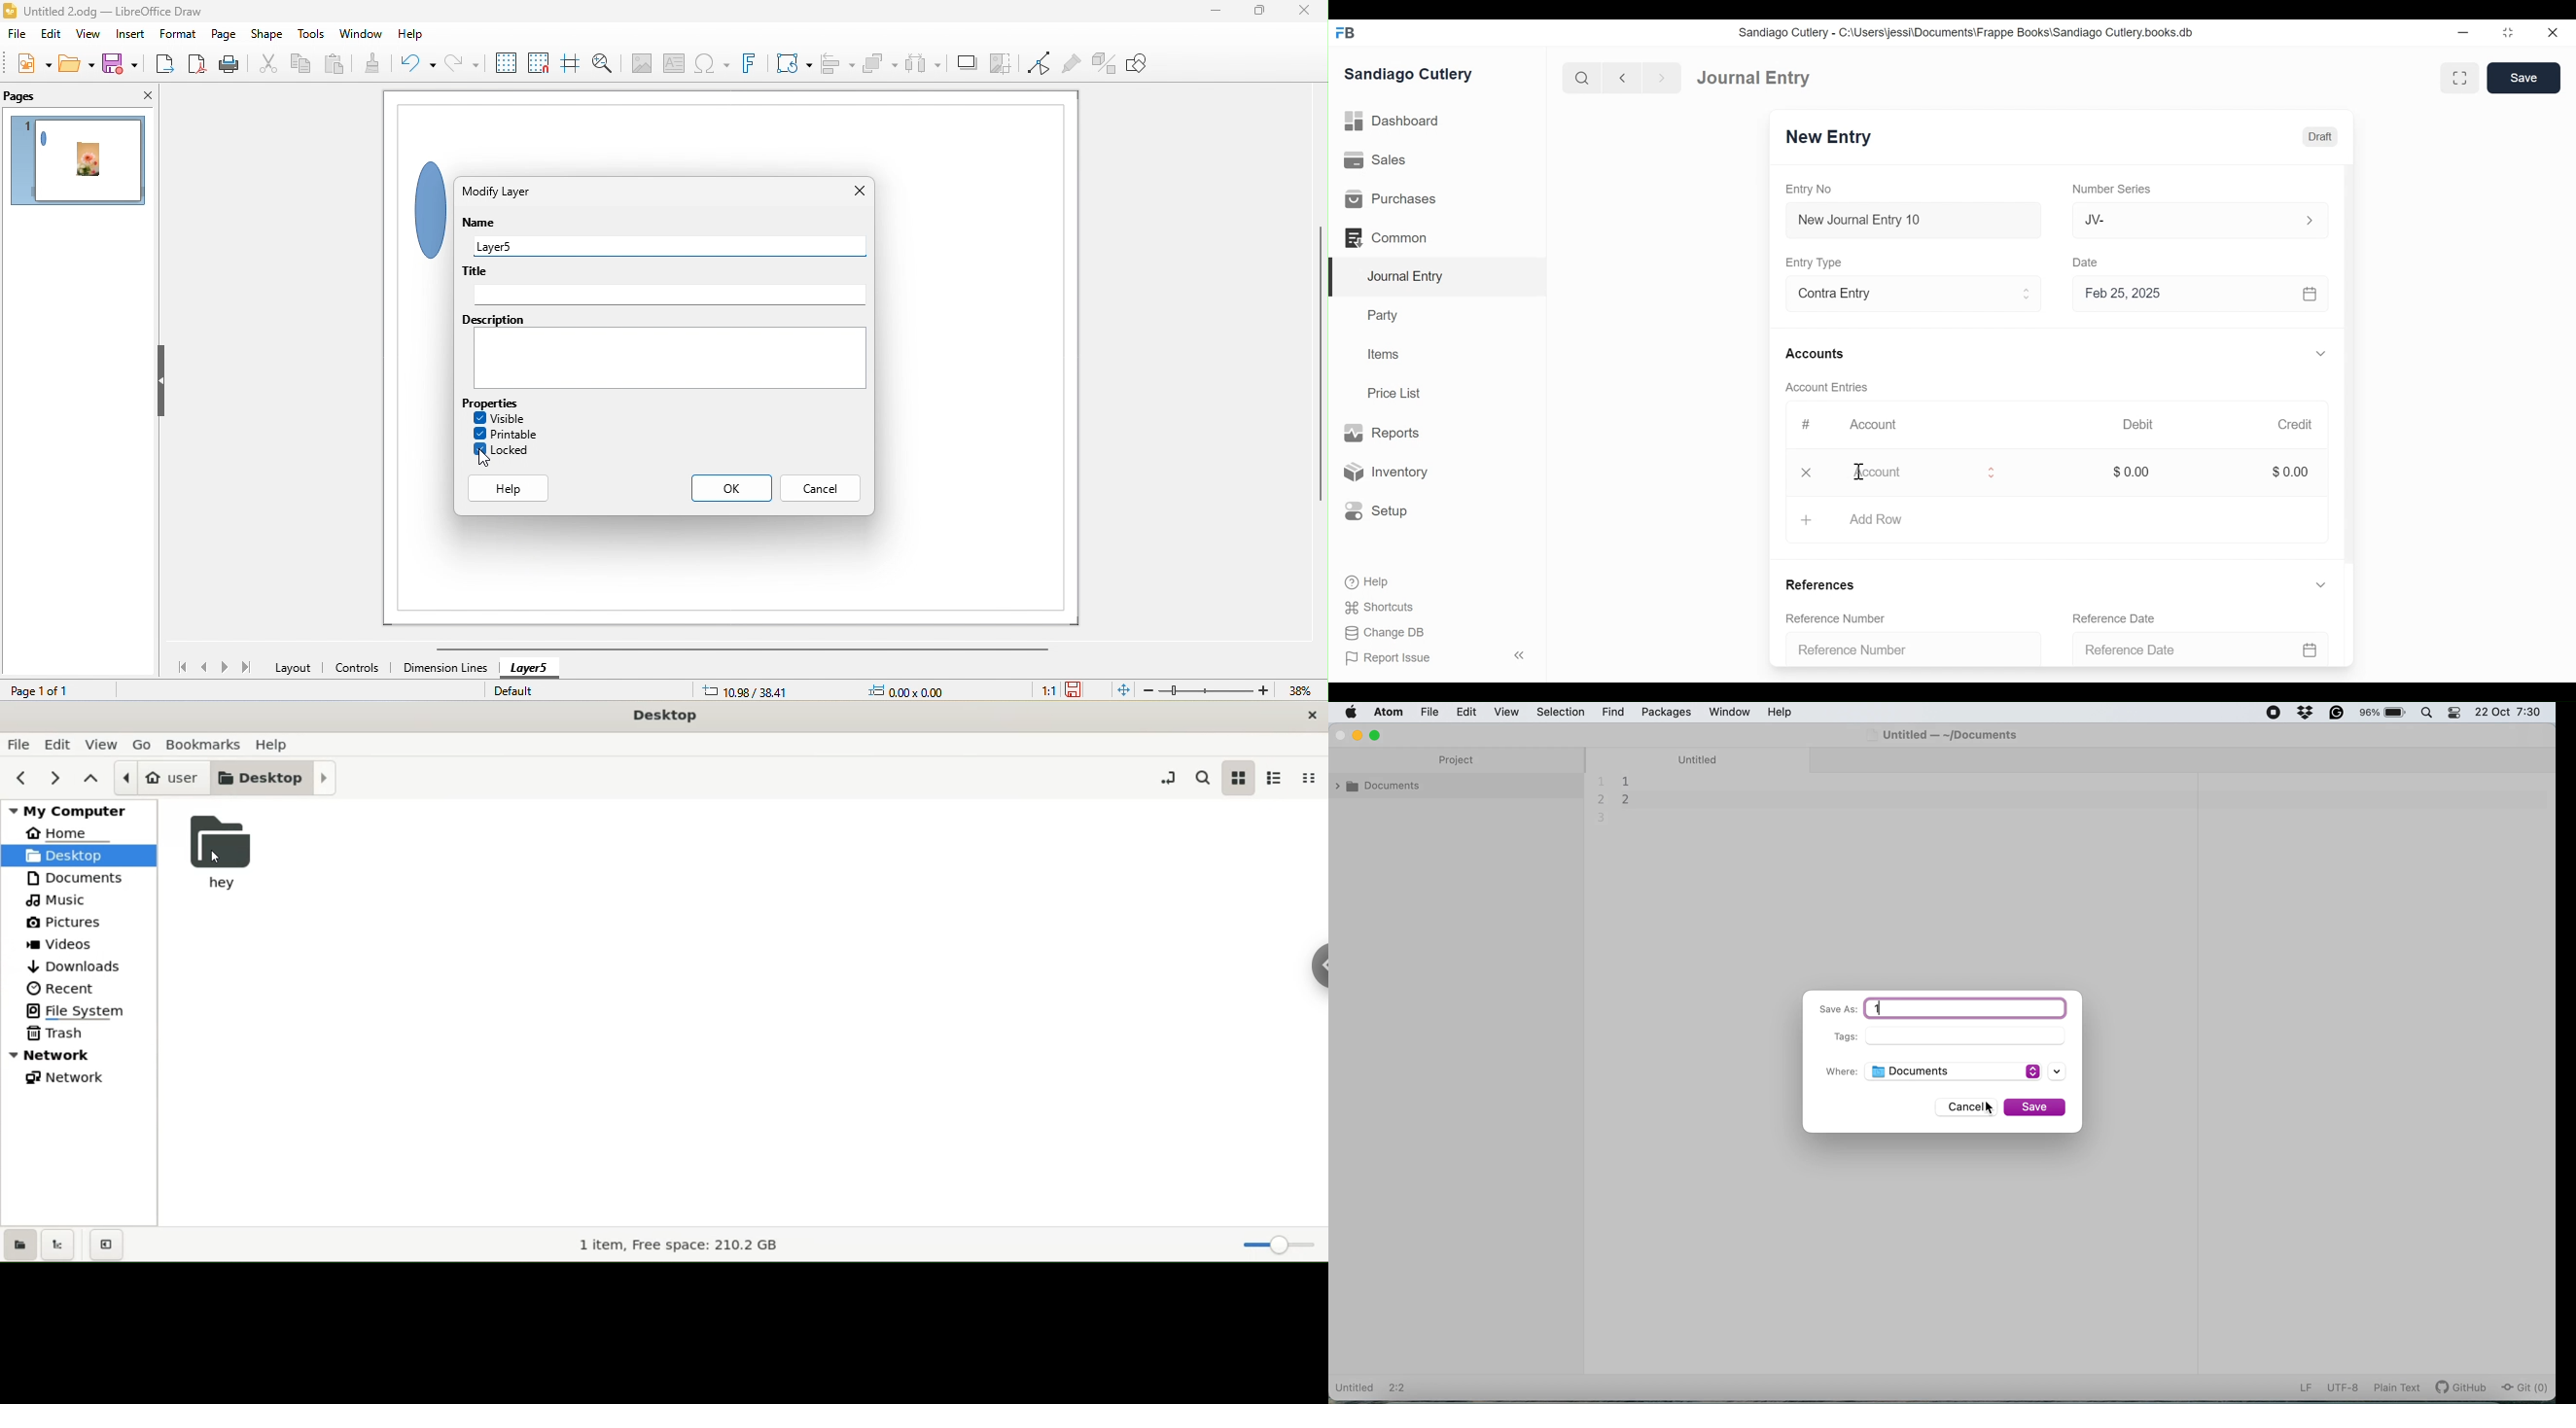 The image size is (2576, 1428). Describe the element at coordinates (360, 669) in the screenshot. I see `controls` at that location.